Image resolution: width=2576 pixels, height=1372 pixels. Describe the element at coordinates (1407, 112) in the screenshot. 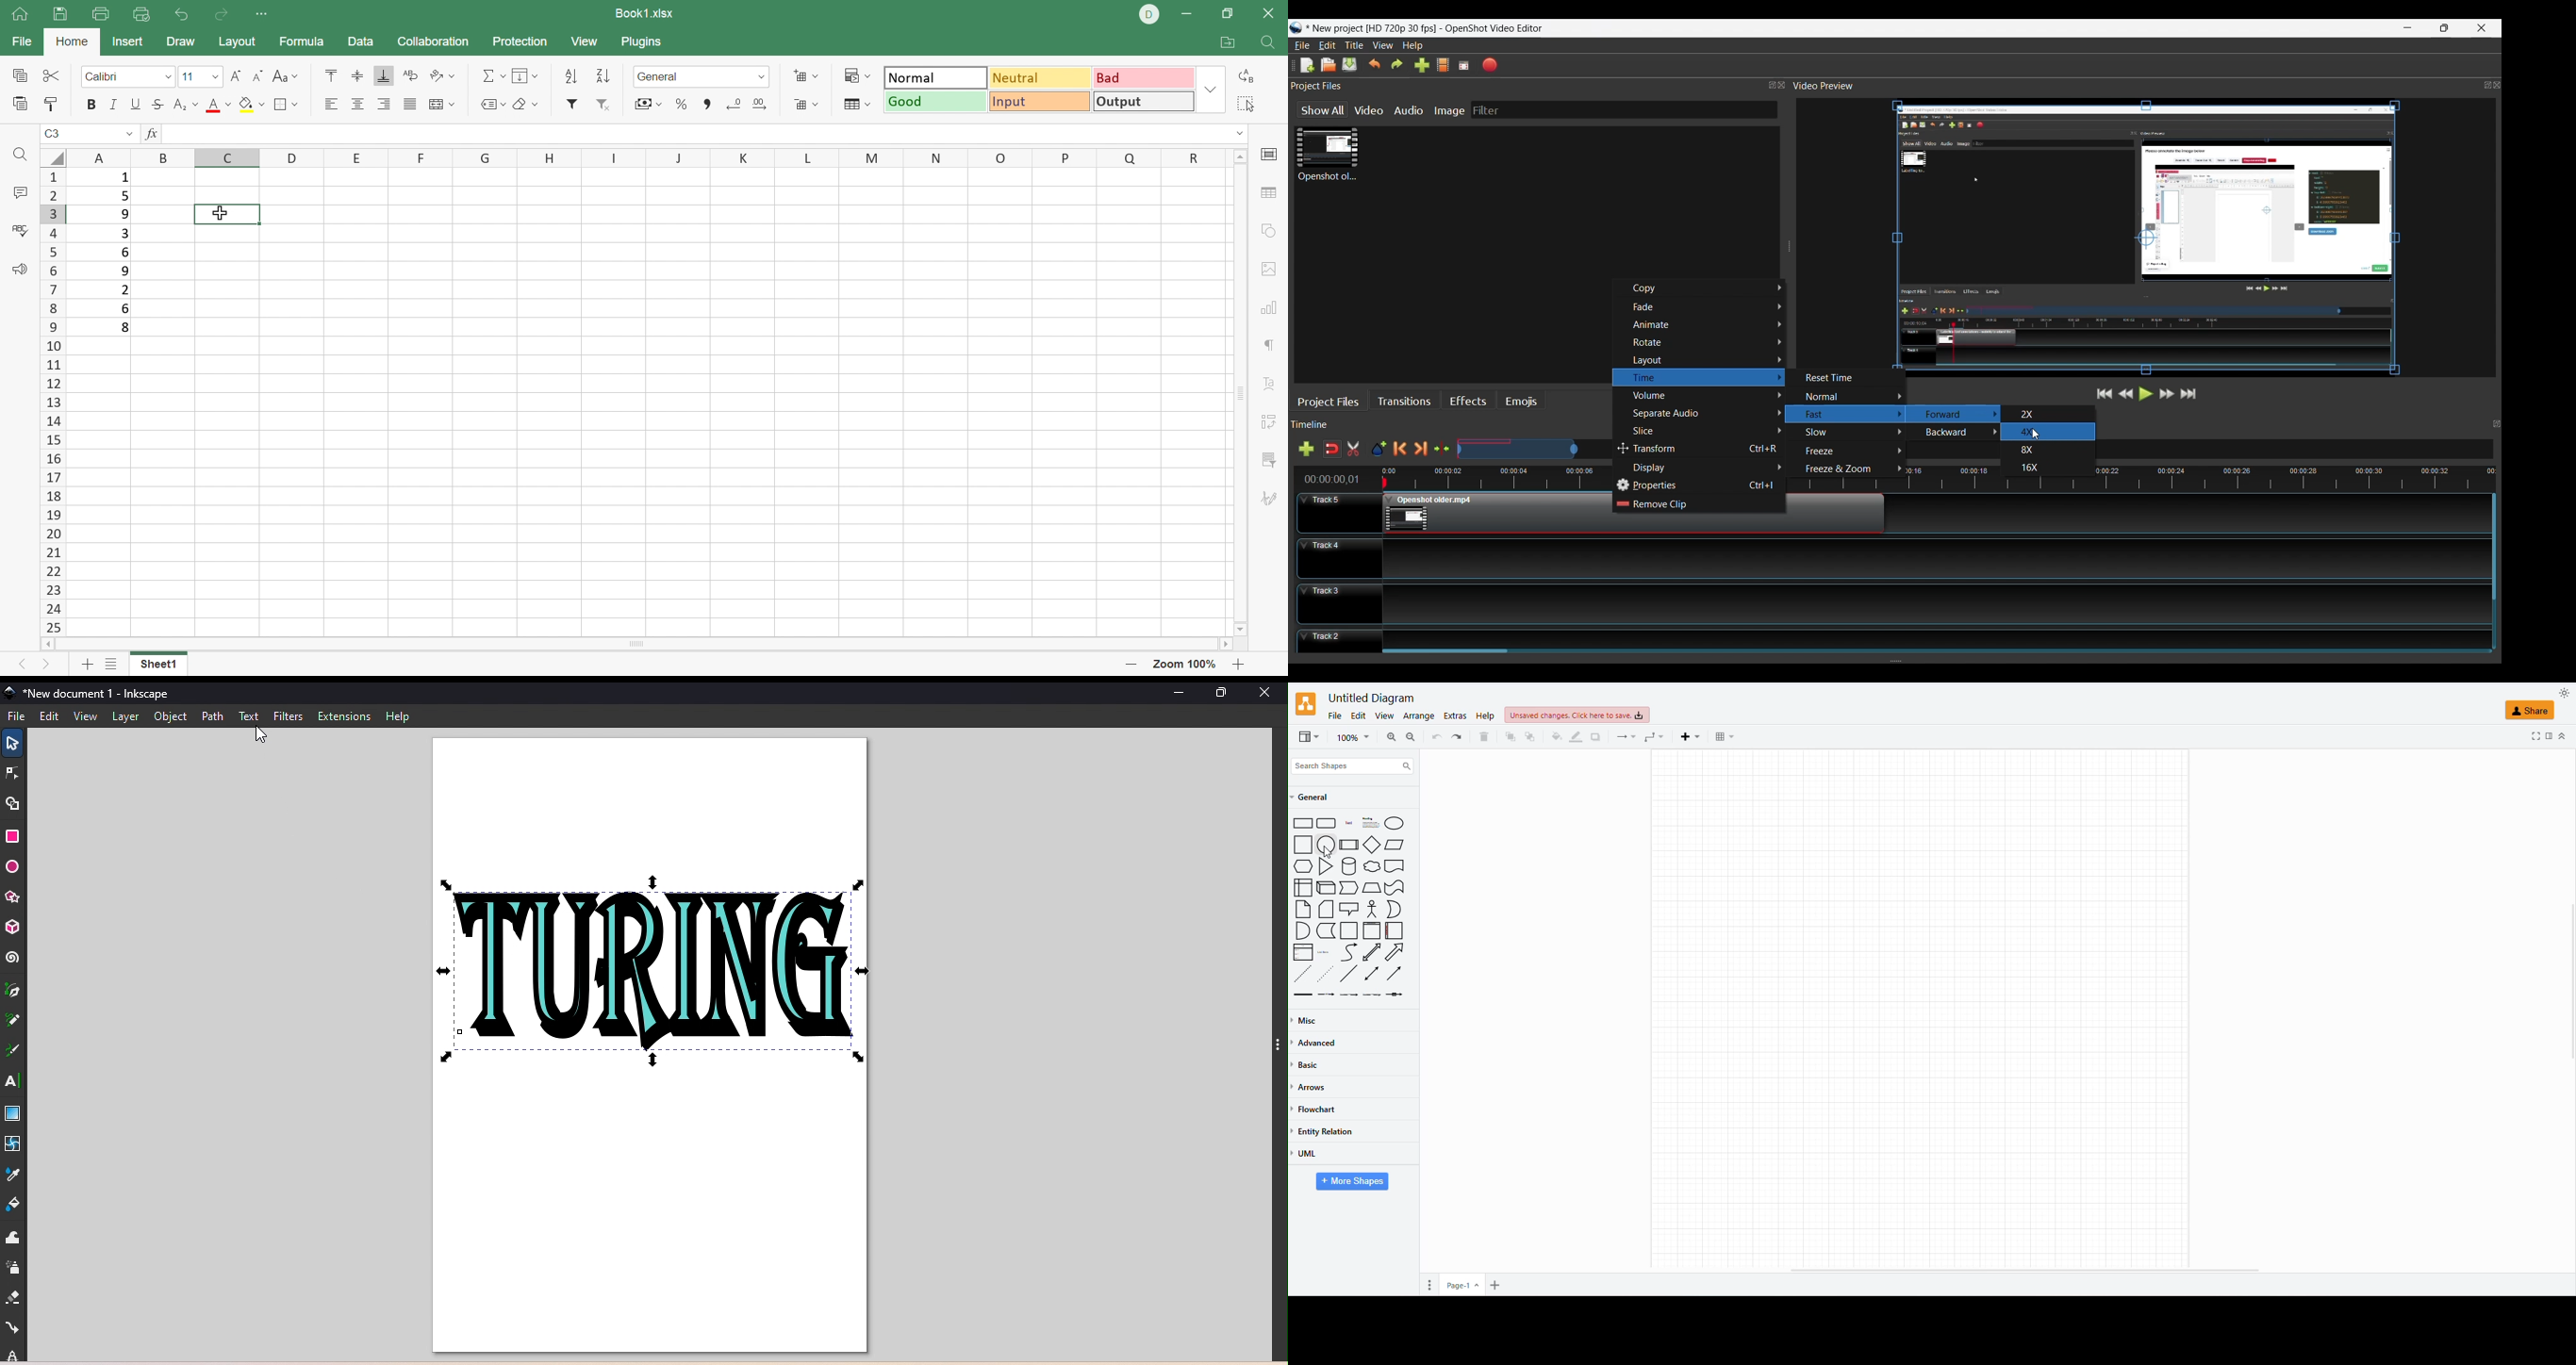

I see `Audio` at that location.